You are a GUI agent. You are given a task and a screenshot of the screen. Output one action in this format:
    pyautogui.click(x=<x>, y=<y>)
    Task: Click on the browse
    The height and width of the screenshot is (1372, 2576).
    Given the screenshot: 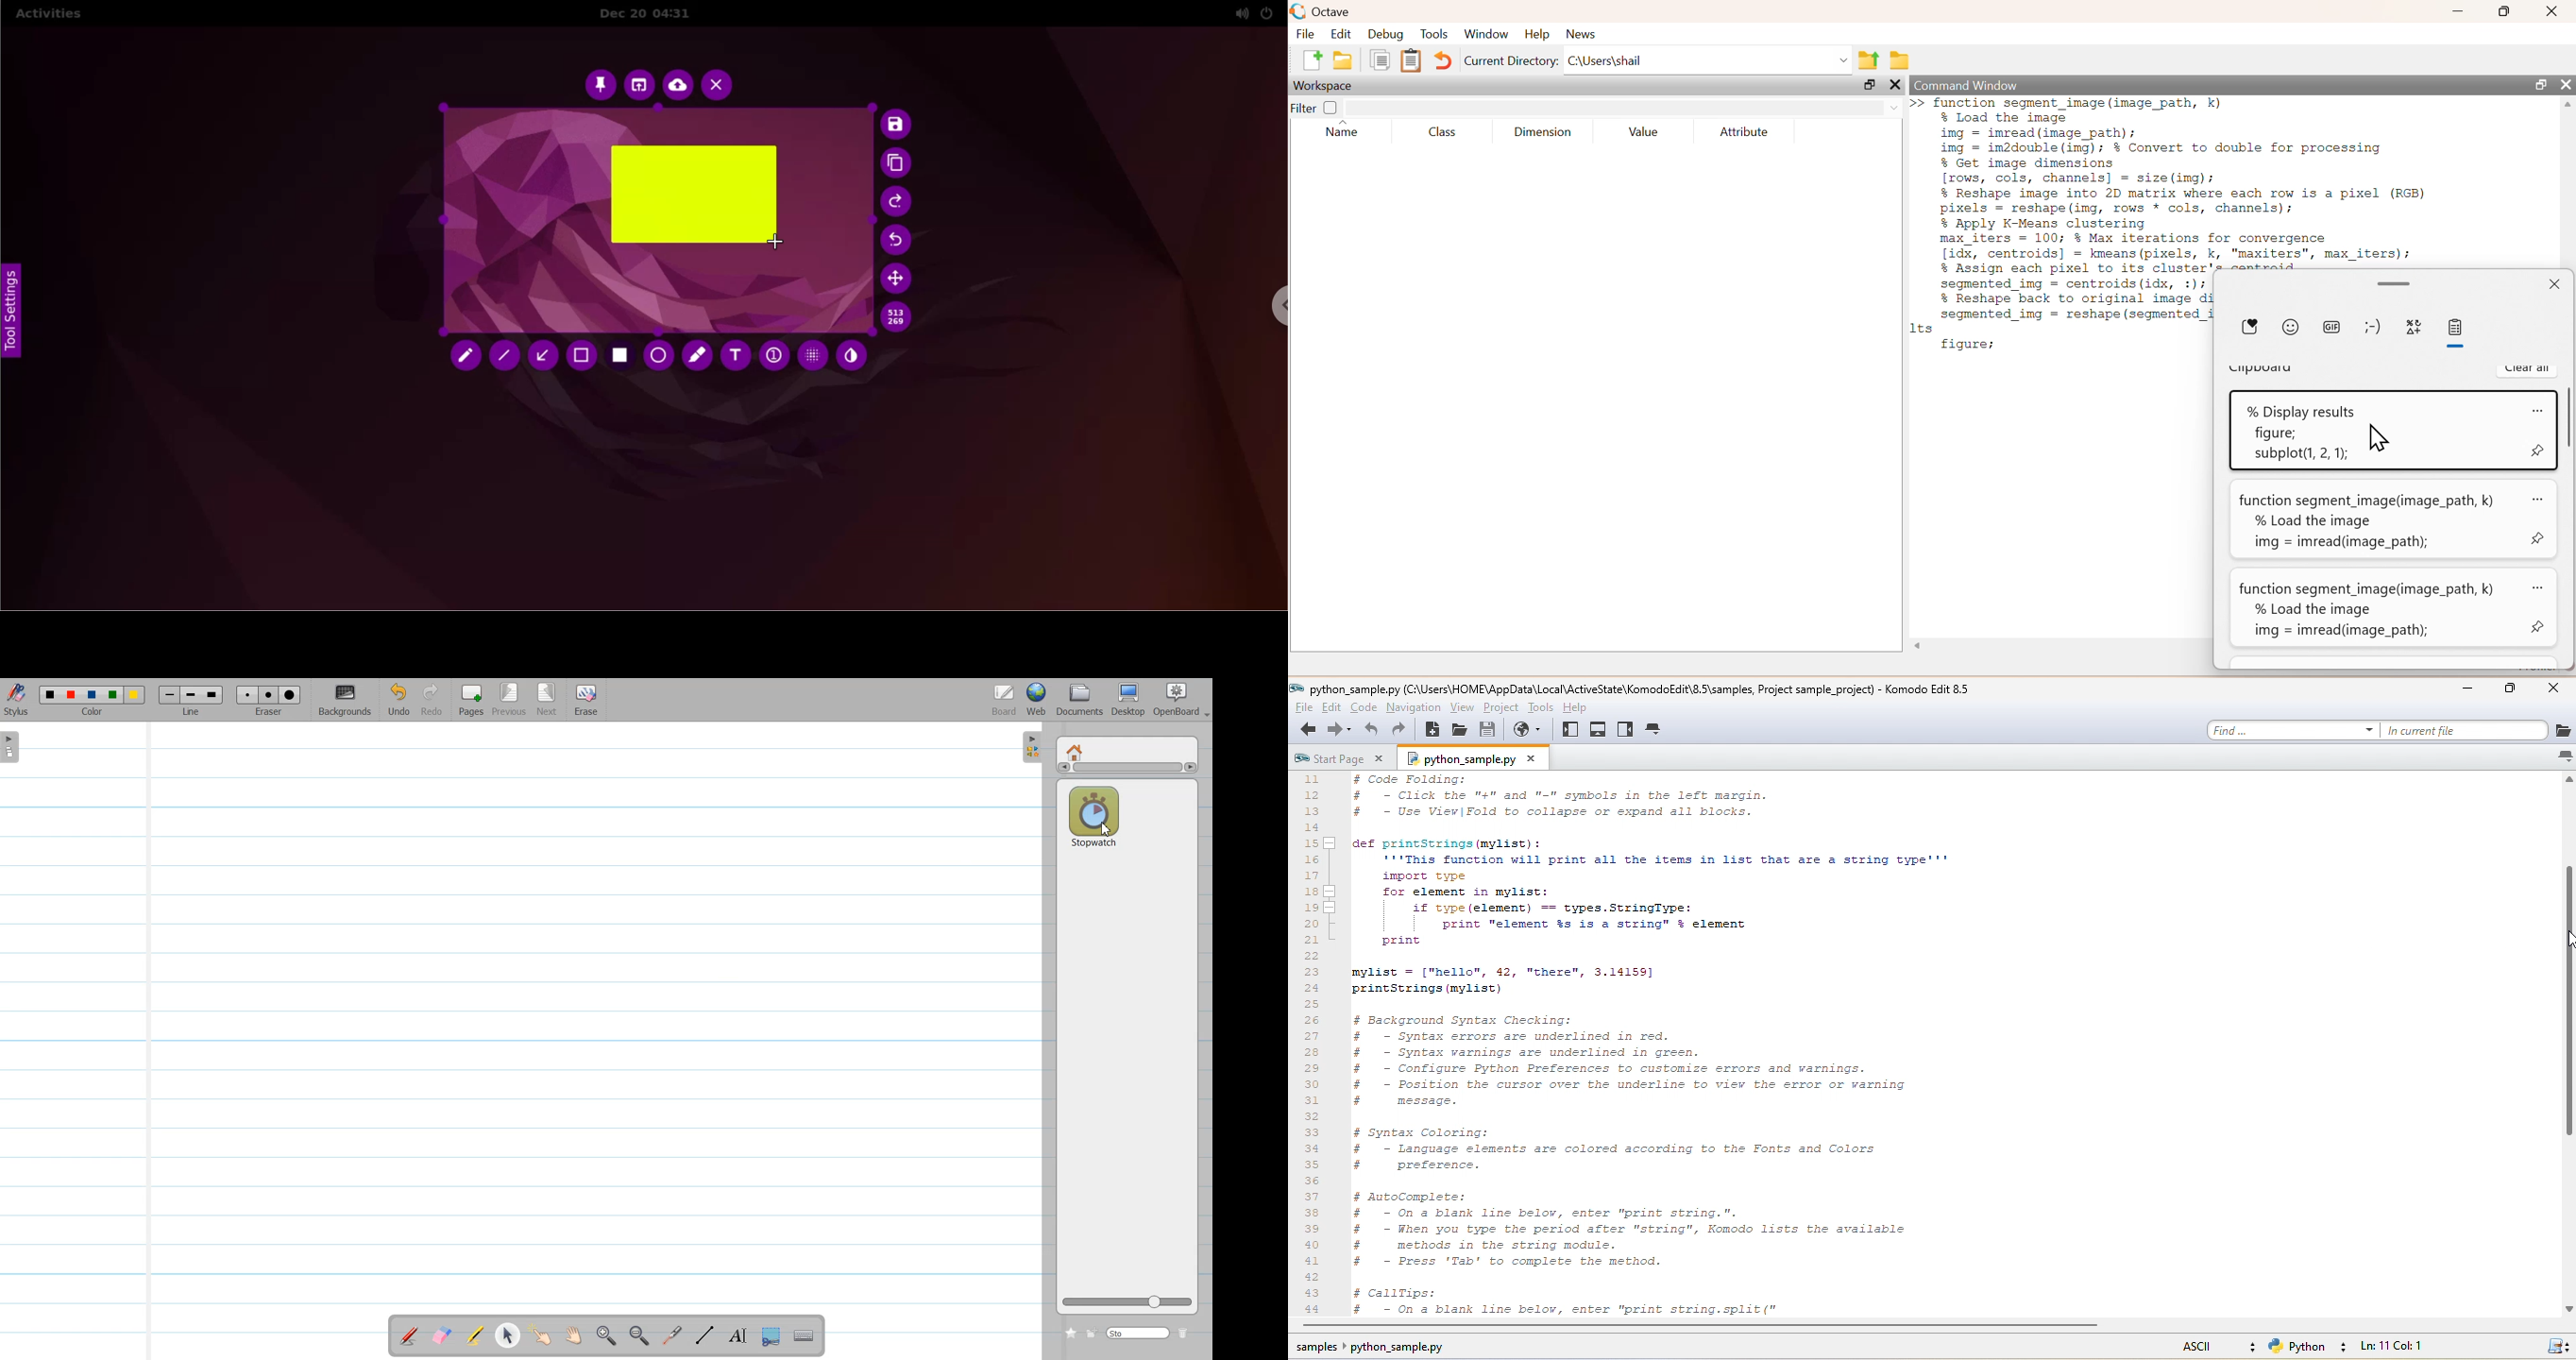 What is the action you would take?
    pyautogui.click(x=1532, y=729)
    